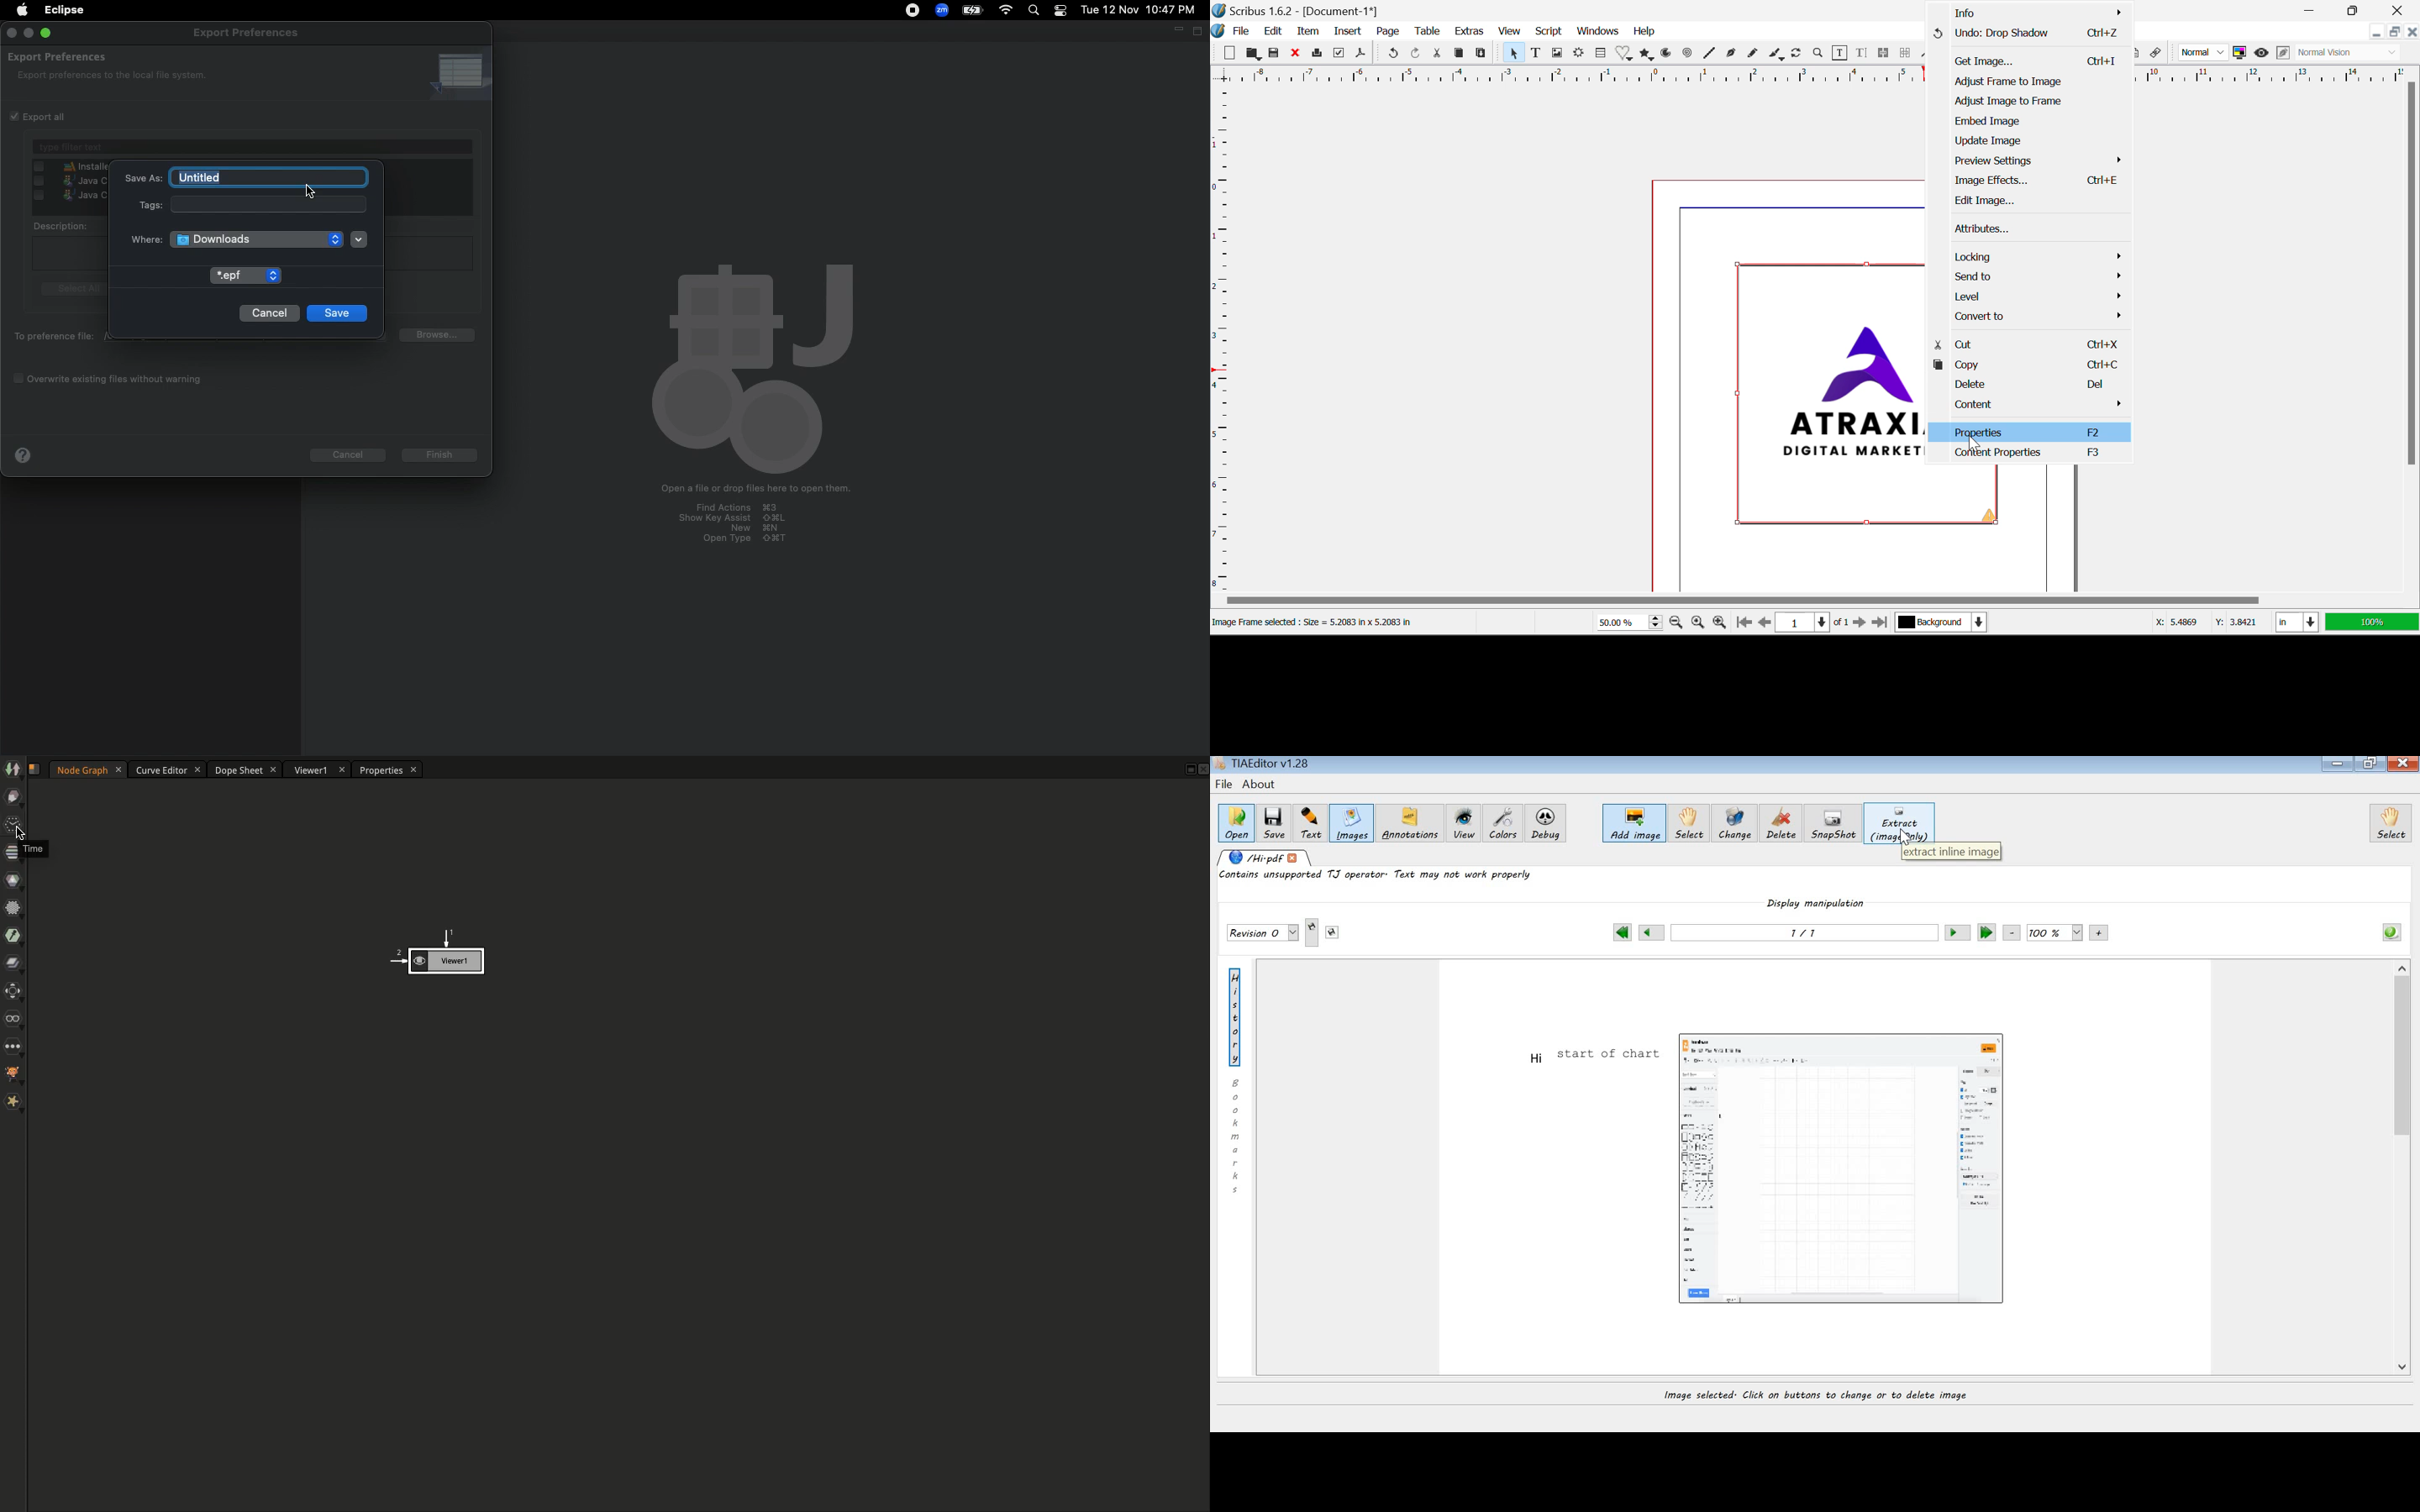  I want to click on Adjust Image to Frame, so click(2024, 103).